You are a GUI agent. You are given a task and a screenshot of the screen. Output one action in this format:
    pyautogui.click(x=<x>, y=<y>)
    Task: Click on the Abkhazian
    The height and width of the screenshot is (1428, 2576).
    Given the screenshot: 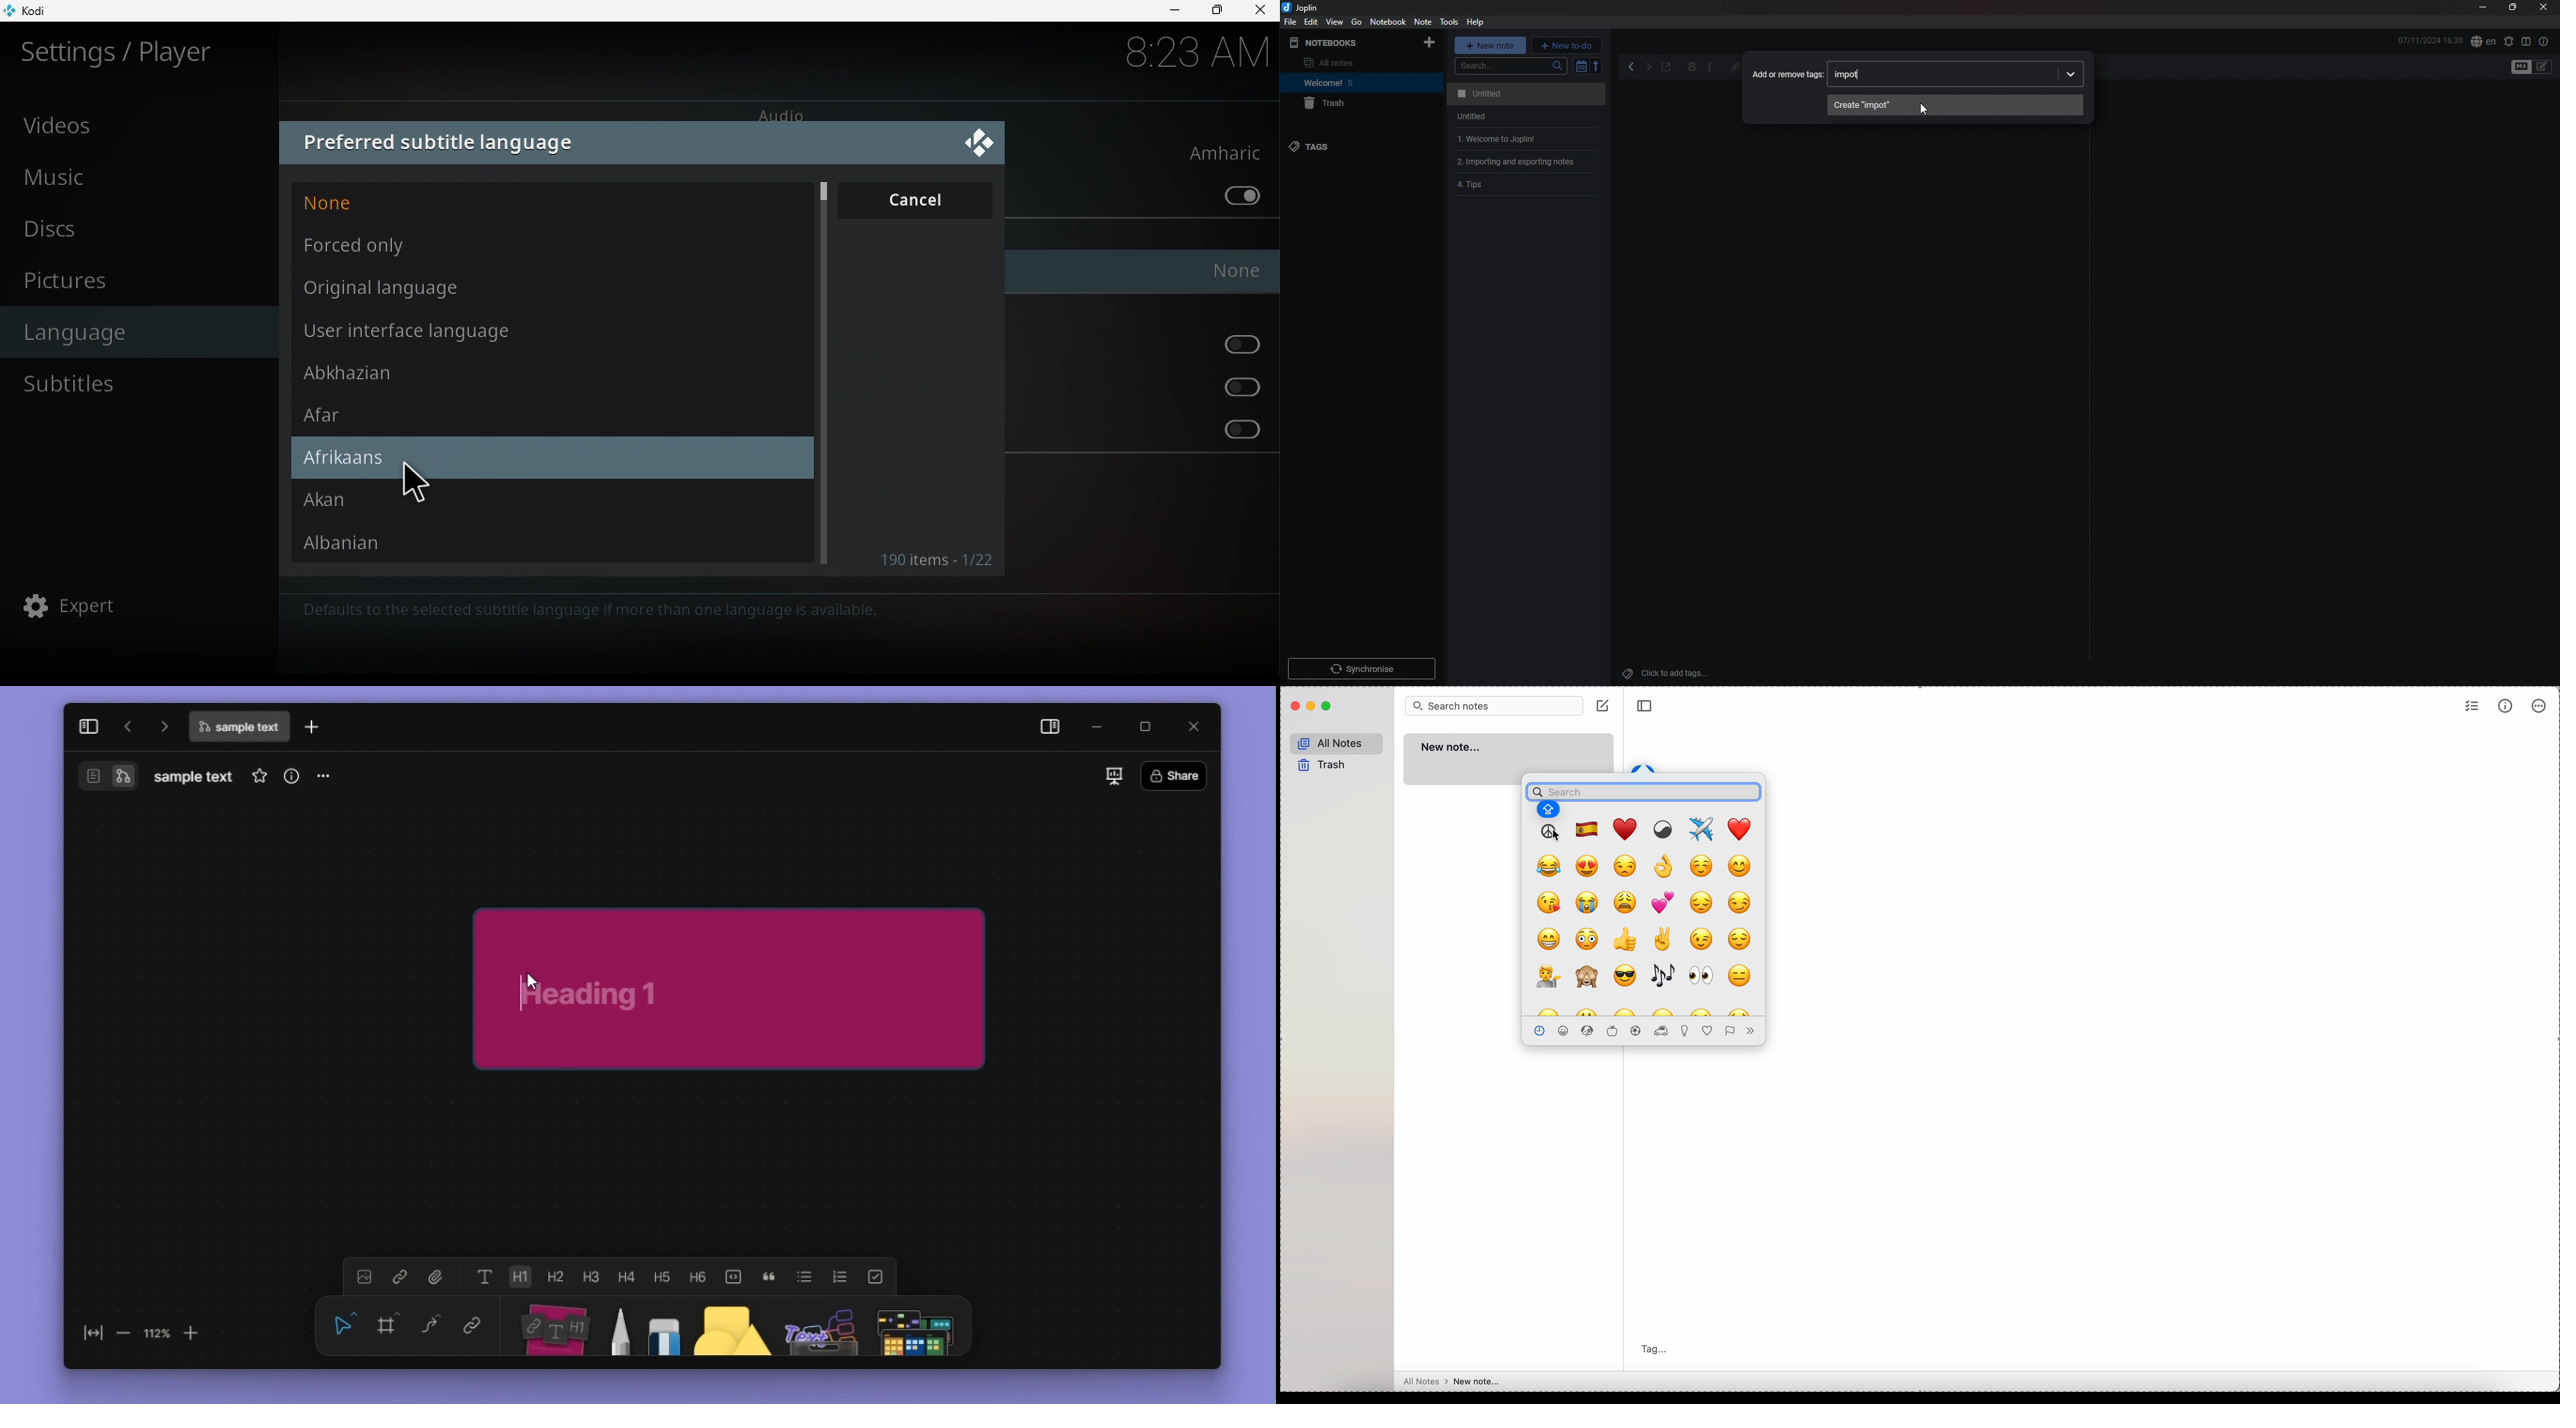 What is the action you would take?
    pyautogui.click(x=543, y=375)
    